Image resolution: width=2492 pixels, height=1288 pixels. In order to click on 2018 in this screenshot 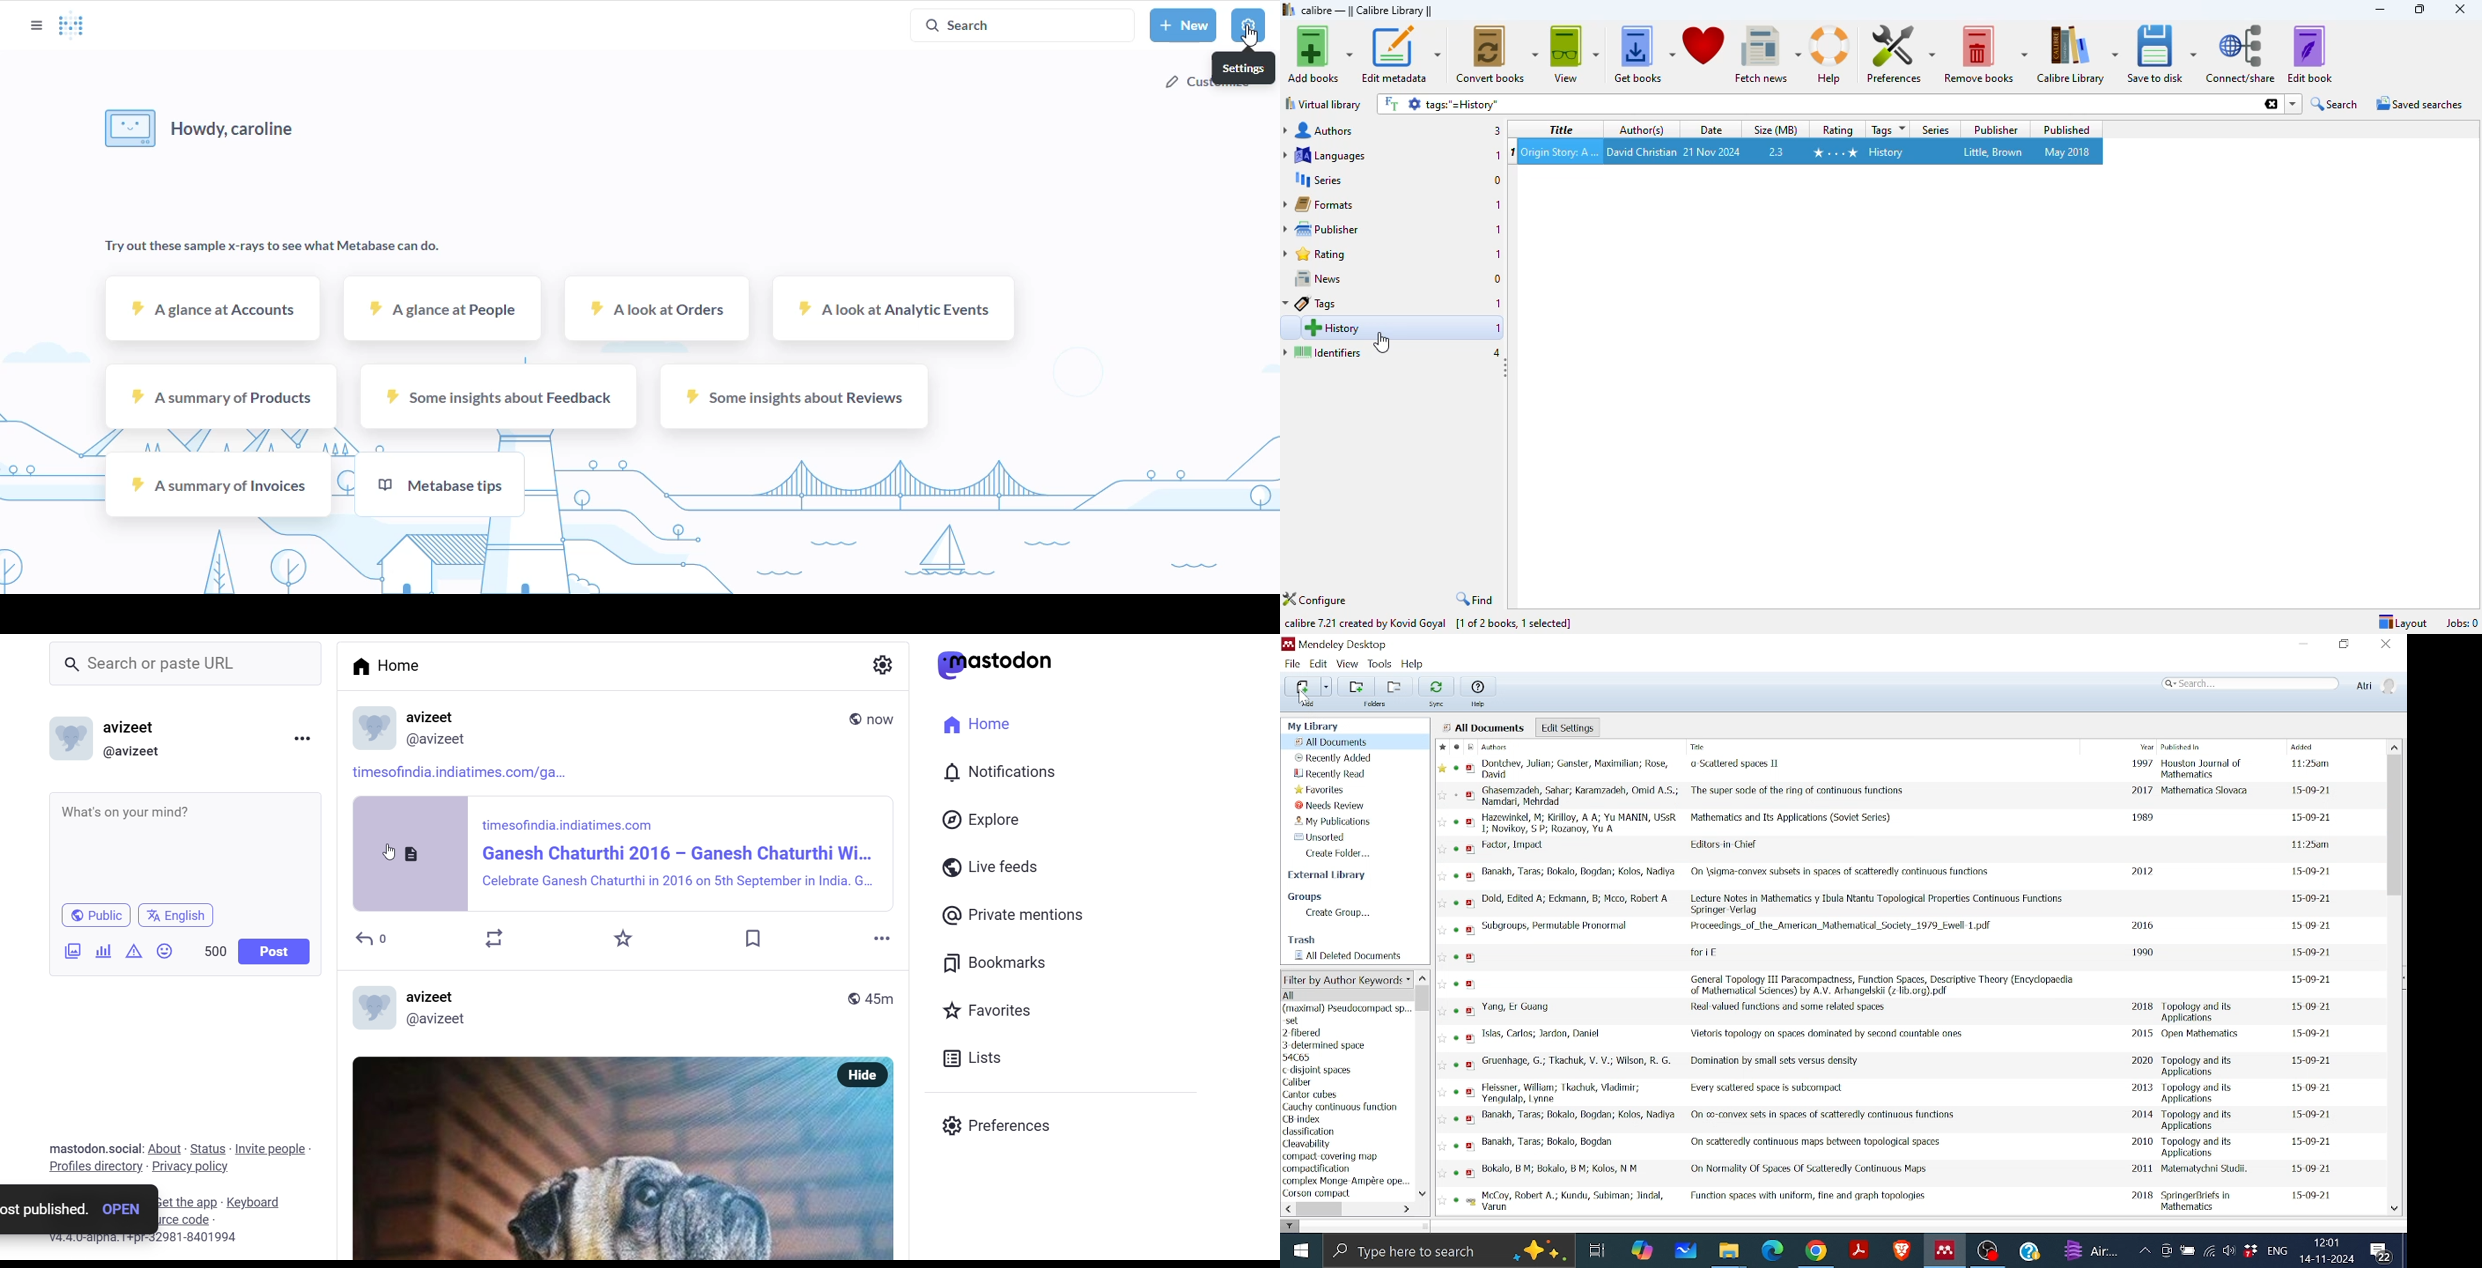, I will do `click(2142, 1197)`.